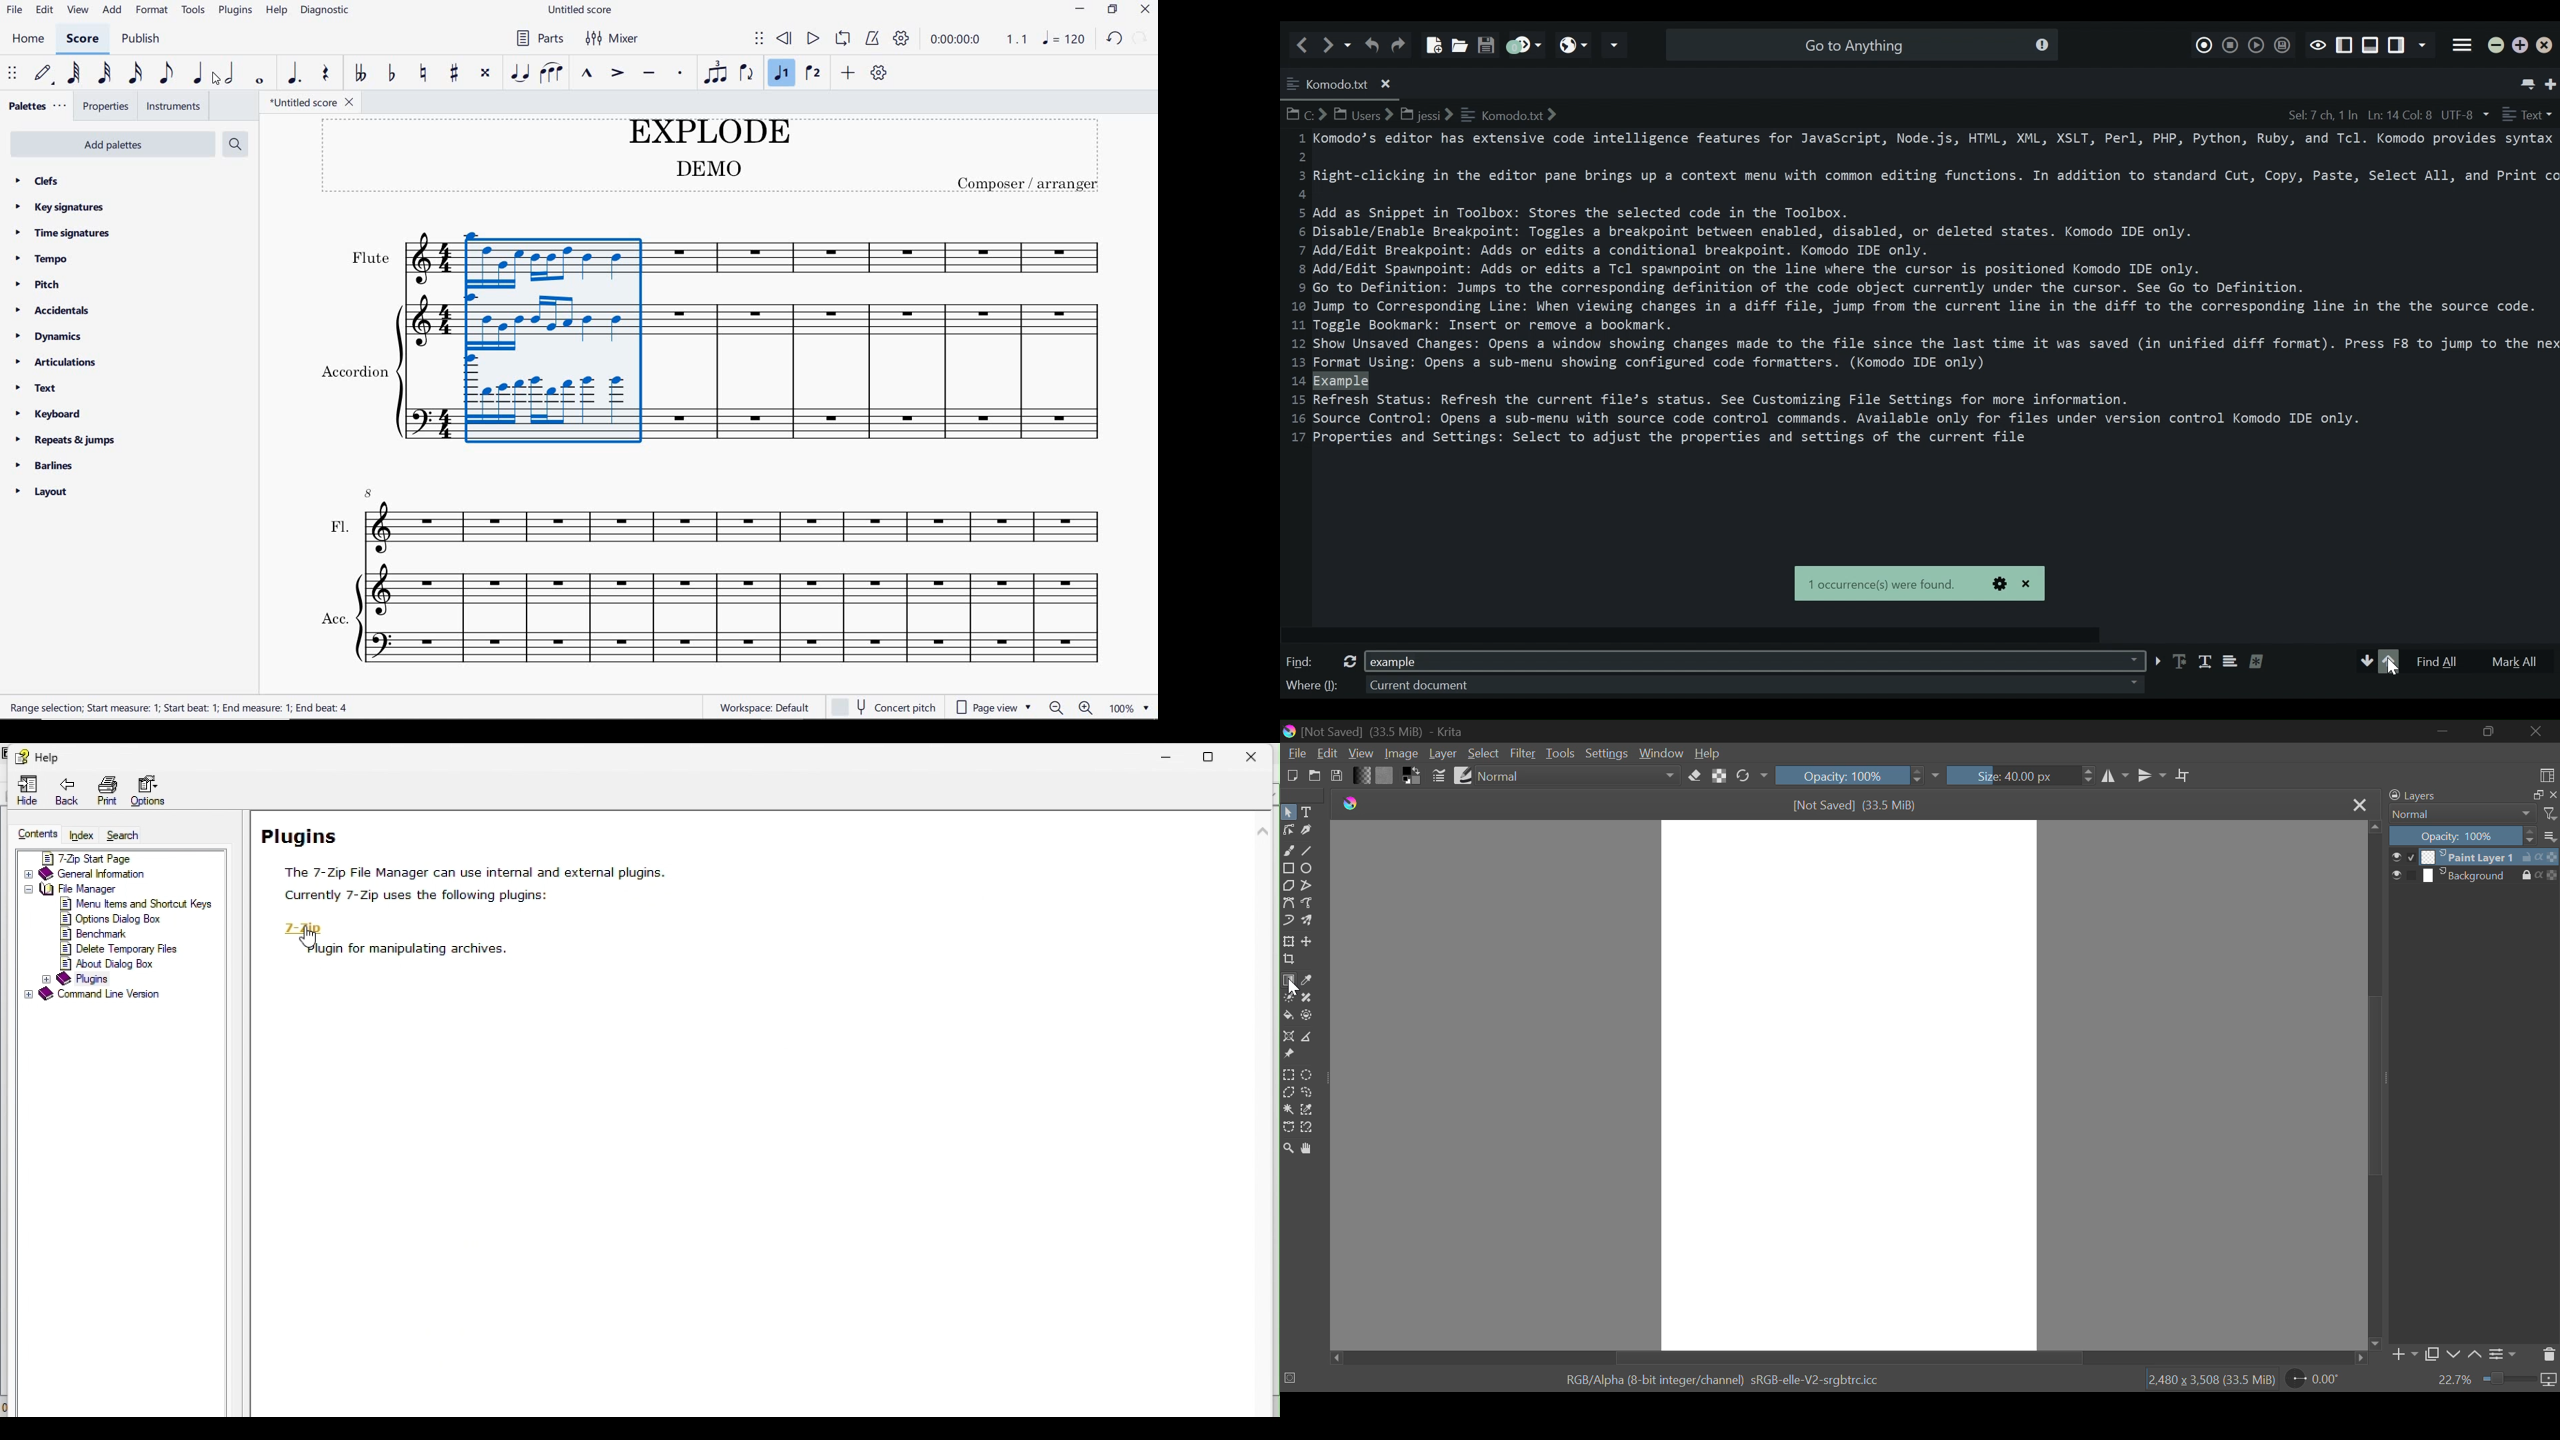 The image size is (2576, 1456). I want to click on toggle double-sharp, so click(487, 73).